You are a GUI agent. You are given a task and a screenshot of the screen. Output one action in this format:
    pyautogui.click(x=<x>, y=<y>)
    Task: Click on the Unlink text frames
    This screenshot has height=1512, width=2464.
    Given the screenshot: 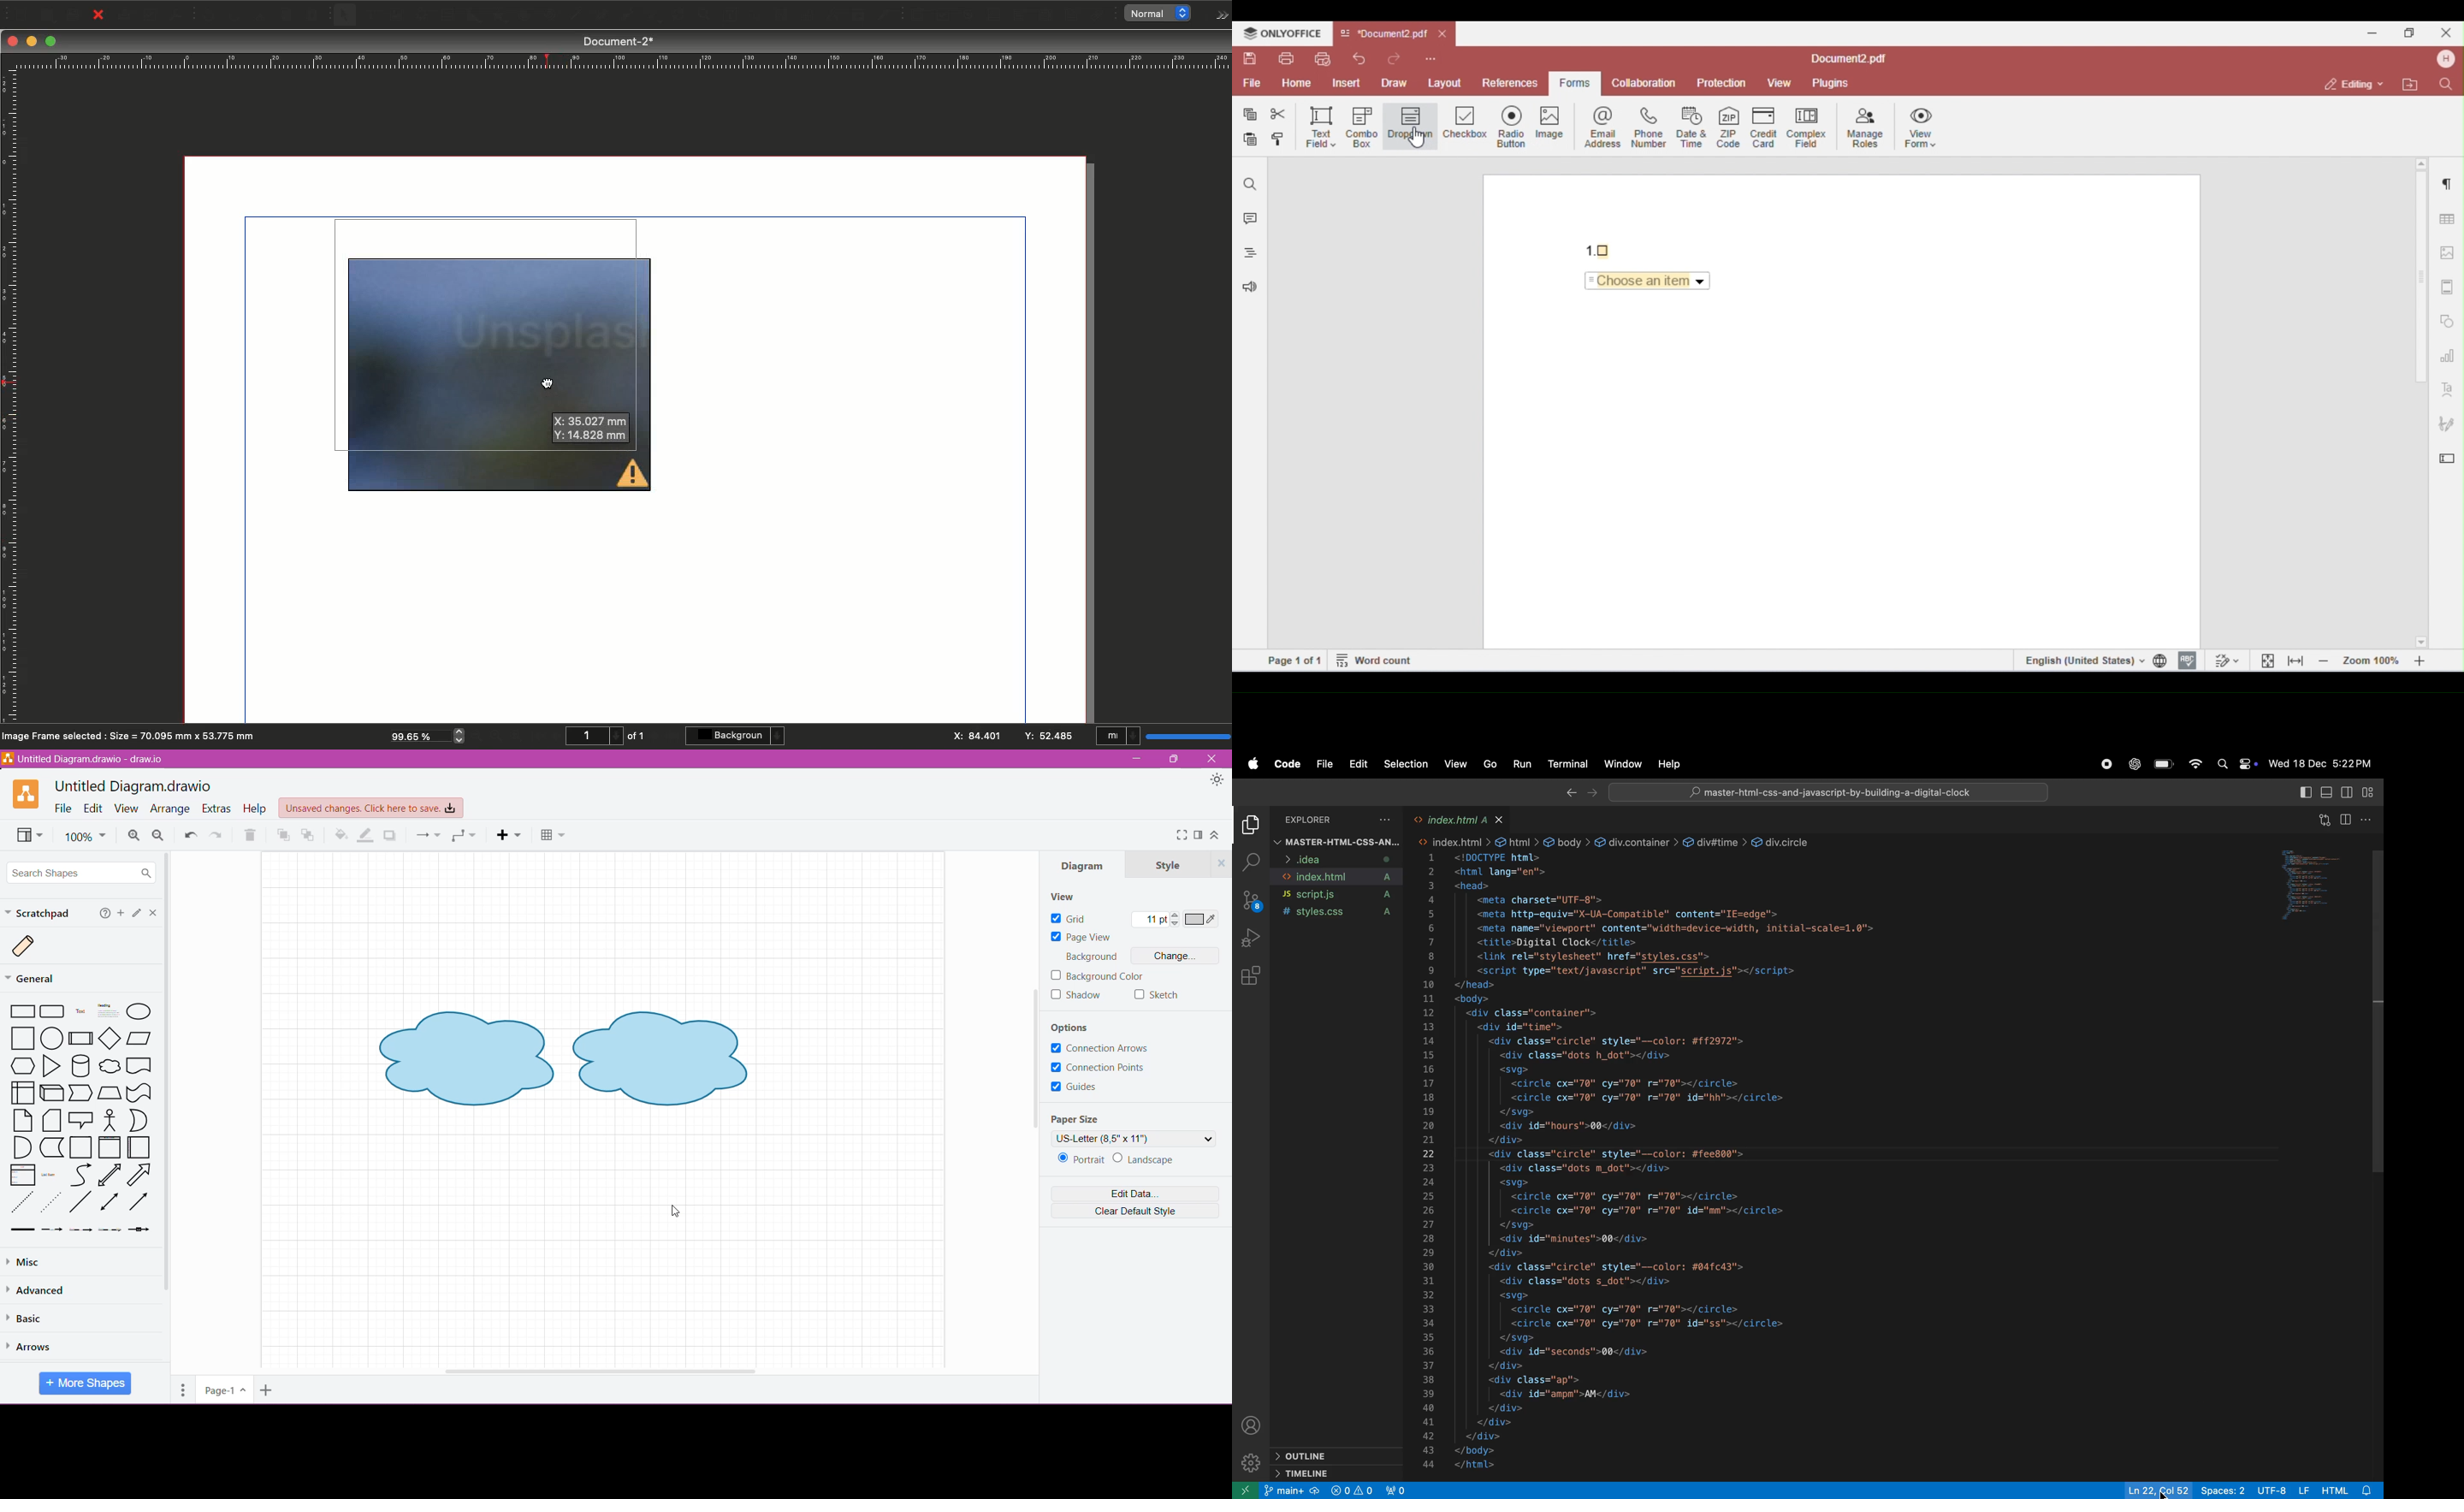 What is the action you would take?
    pyautogui.click(x=802, y=15)
    